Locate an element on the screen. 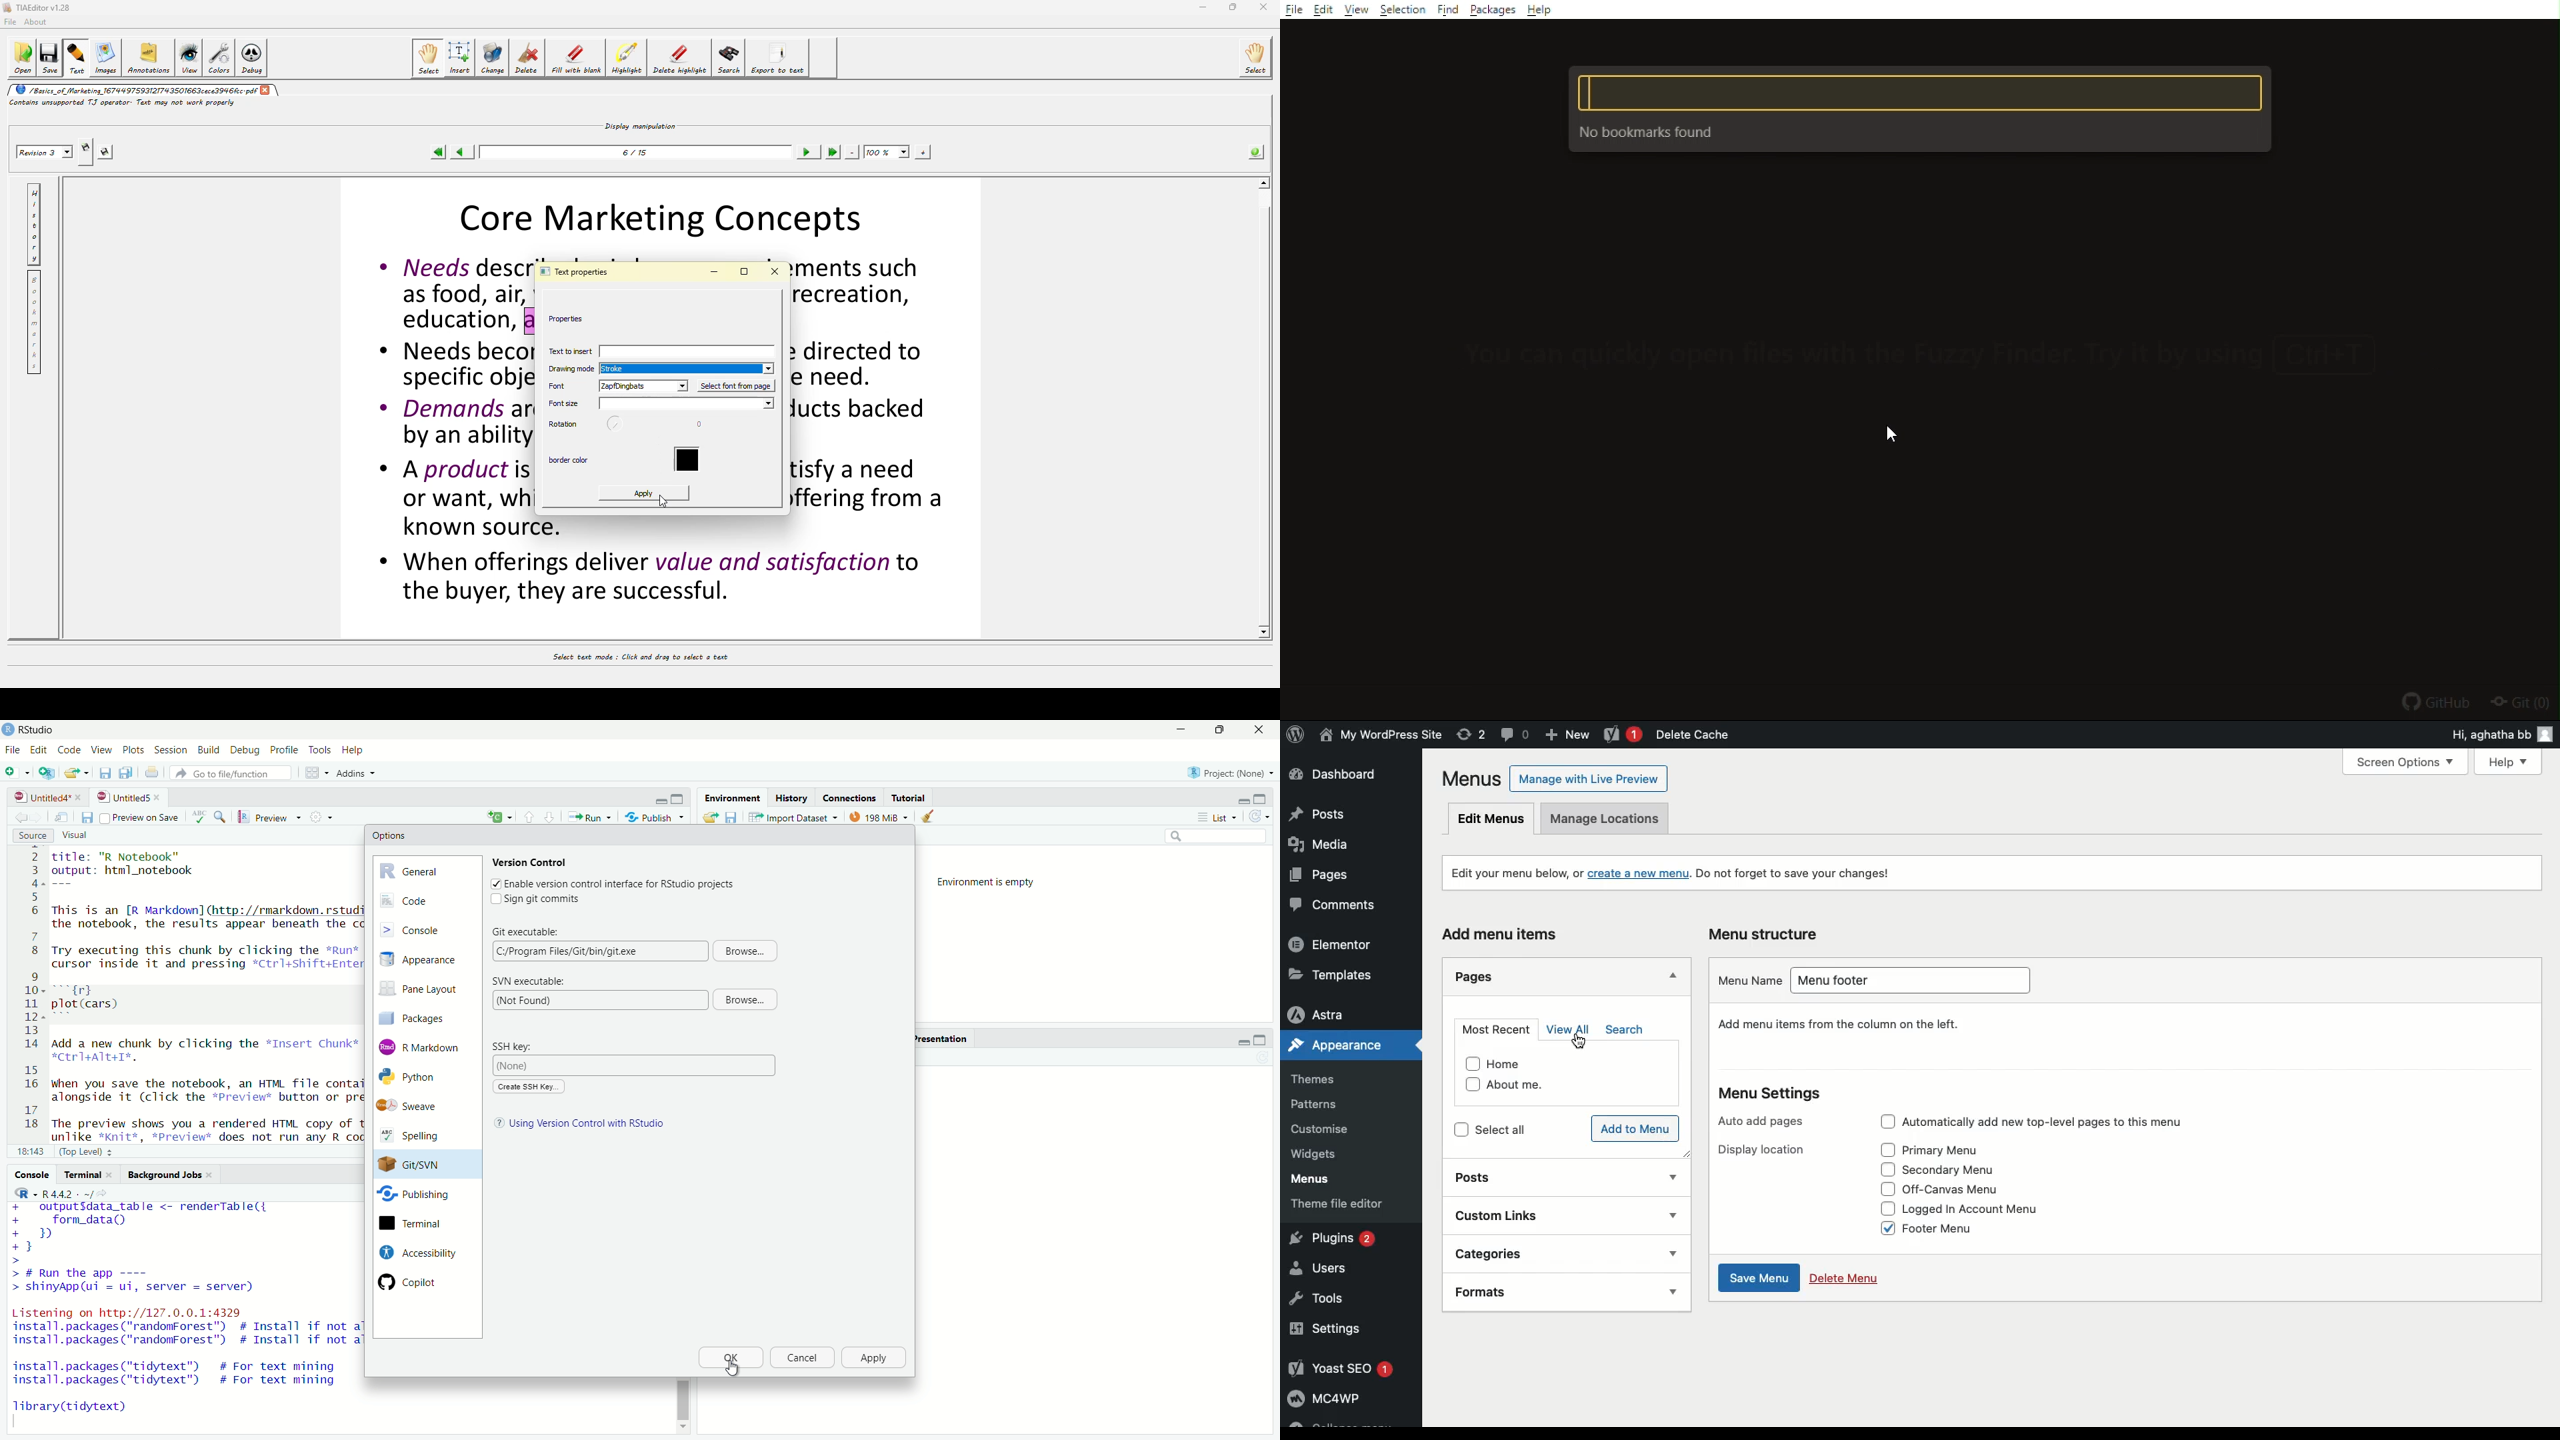  Publish is located at coordinates (655, 816).